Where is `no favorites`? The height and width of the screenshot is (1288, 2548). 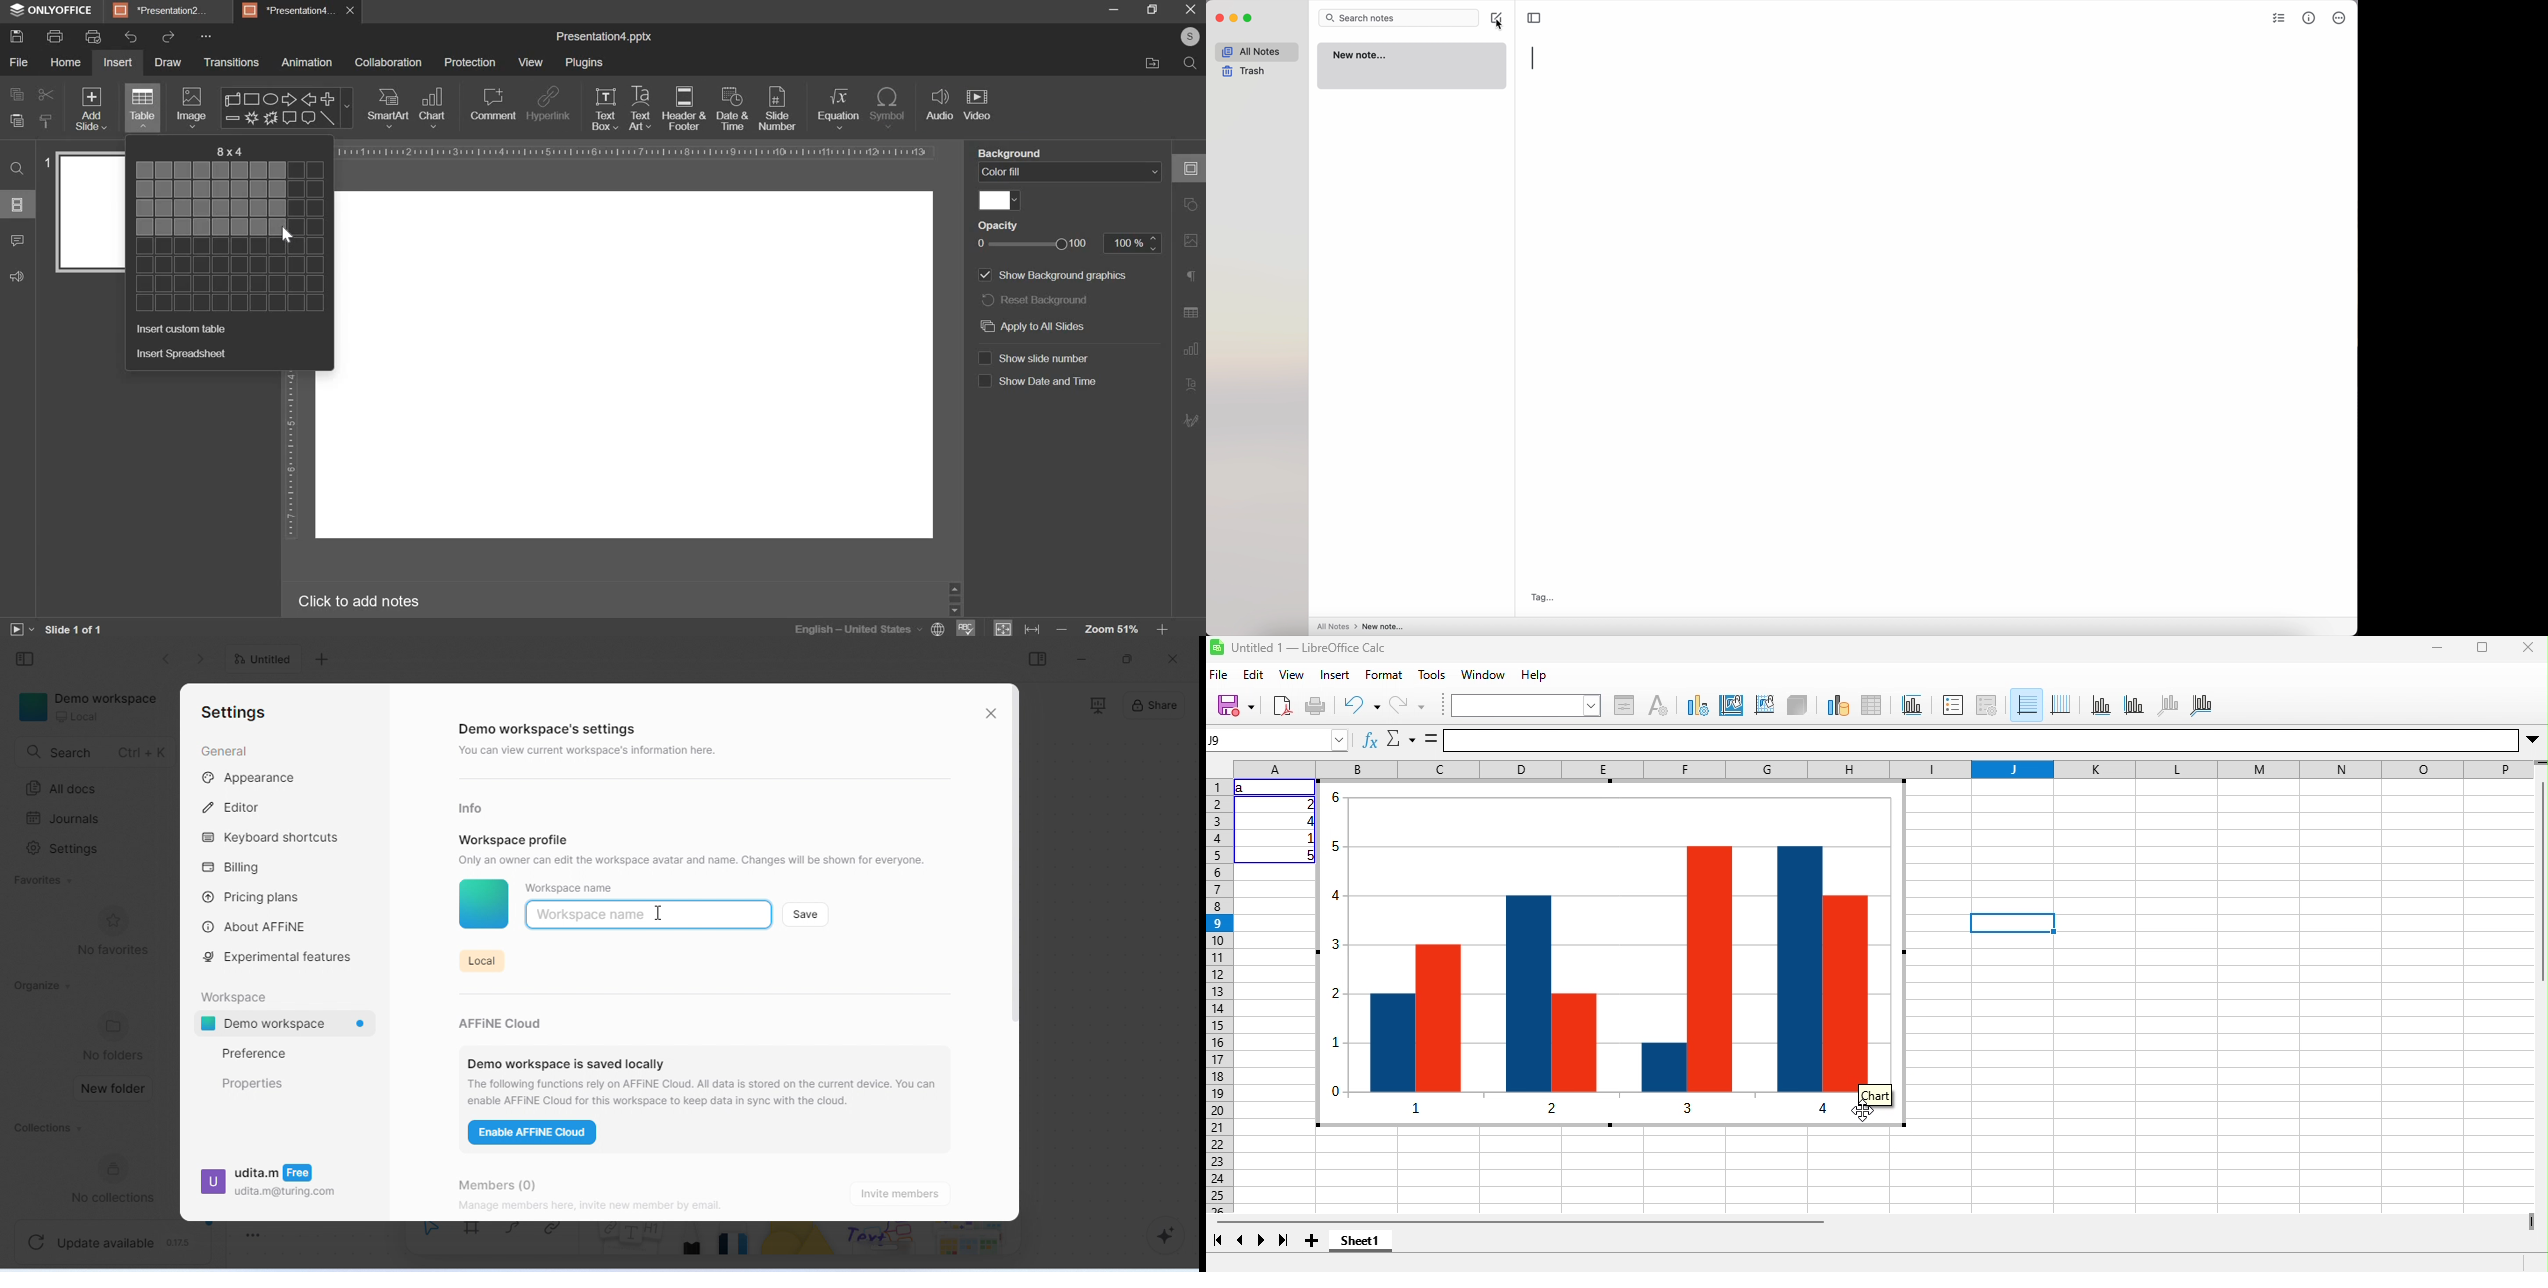
no favorites is located at coordinates (112, 932).